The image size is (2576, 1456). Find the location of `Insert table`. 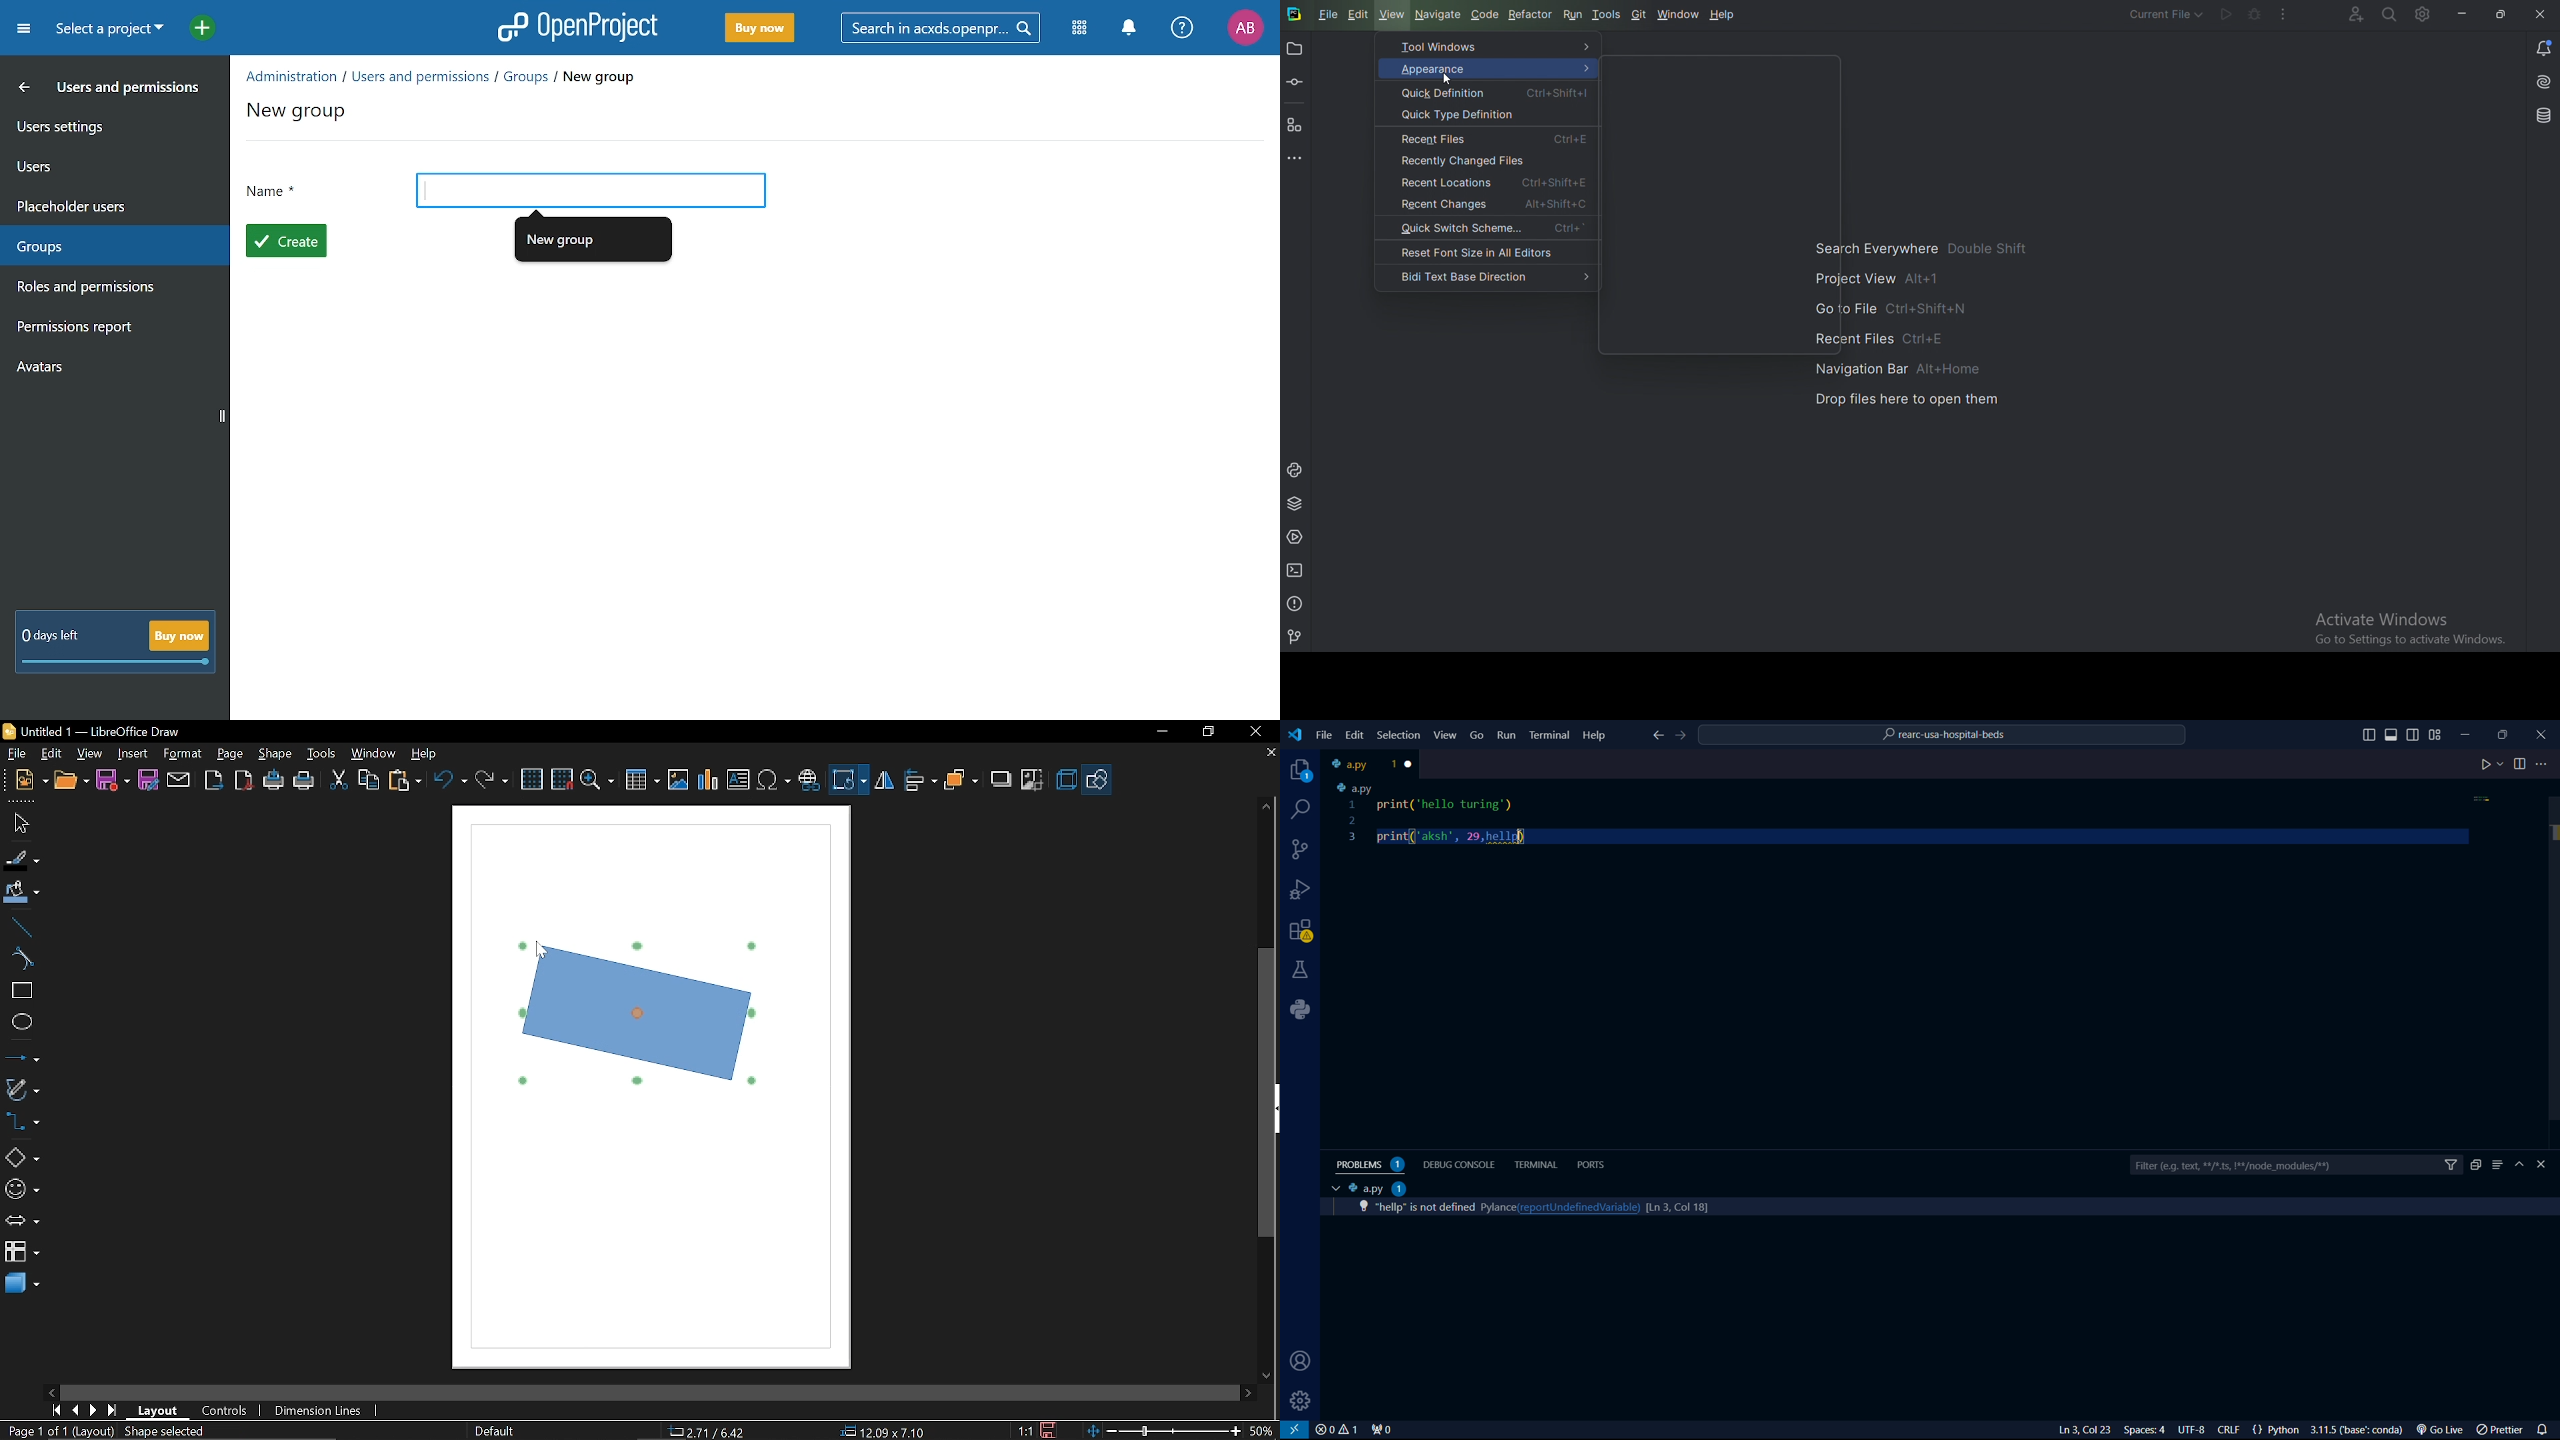

Insert table is located at coordinates (643, 781).